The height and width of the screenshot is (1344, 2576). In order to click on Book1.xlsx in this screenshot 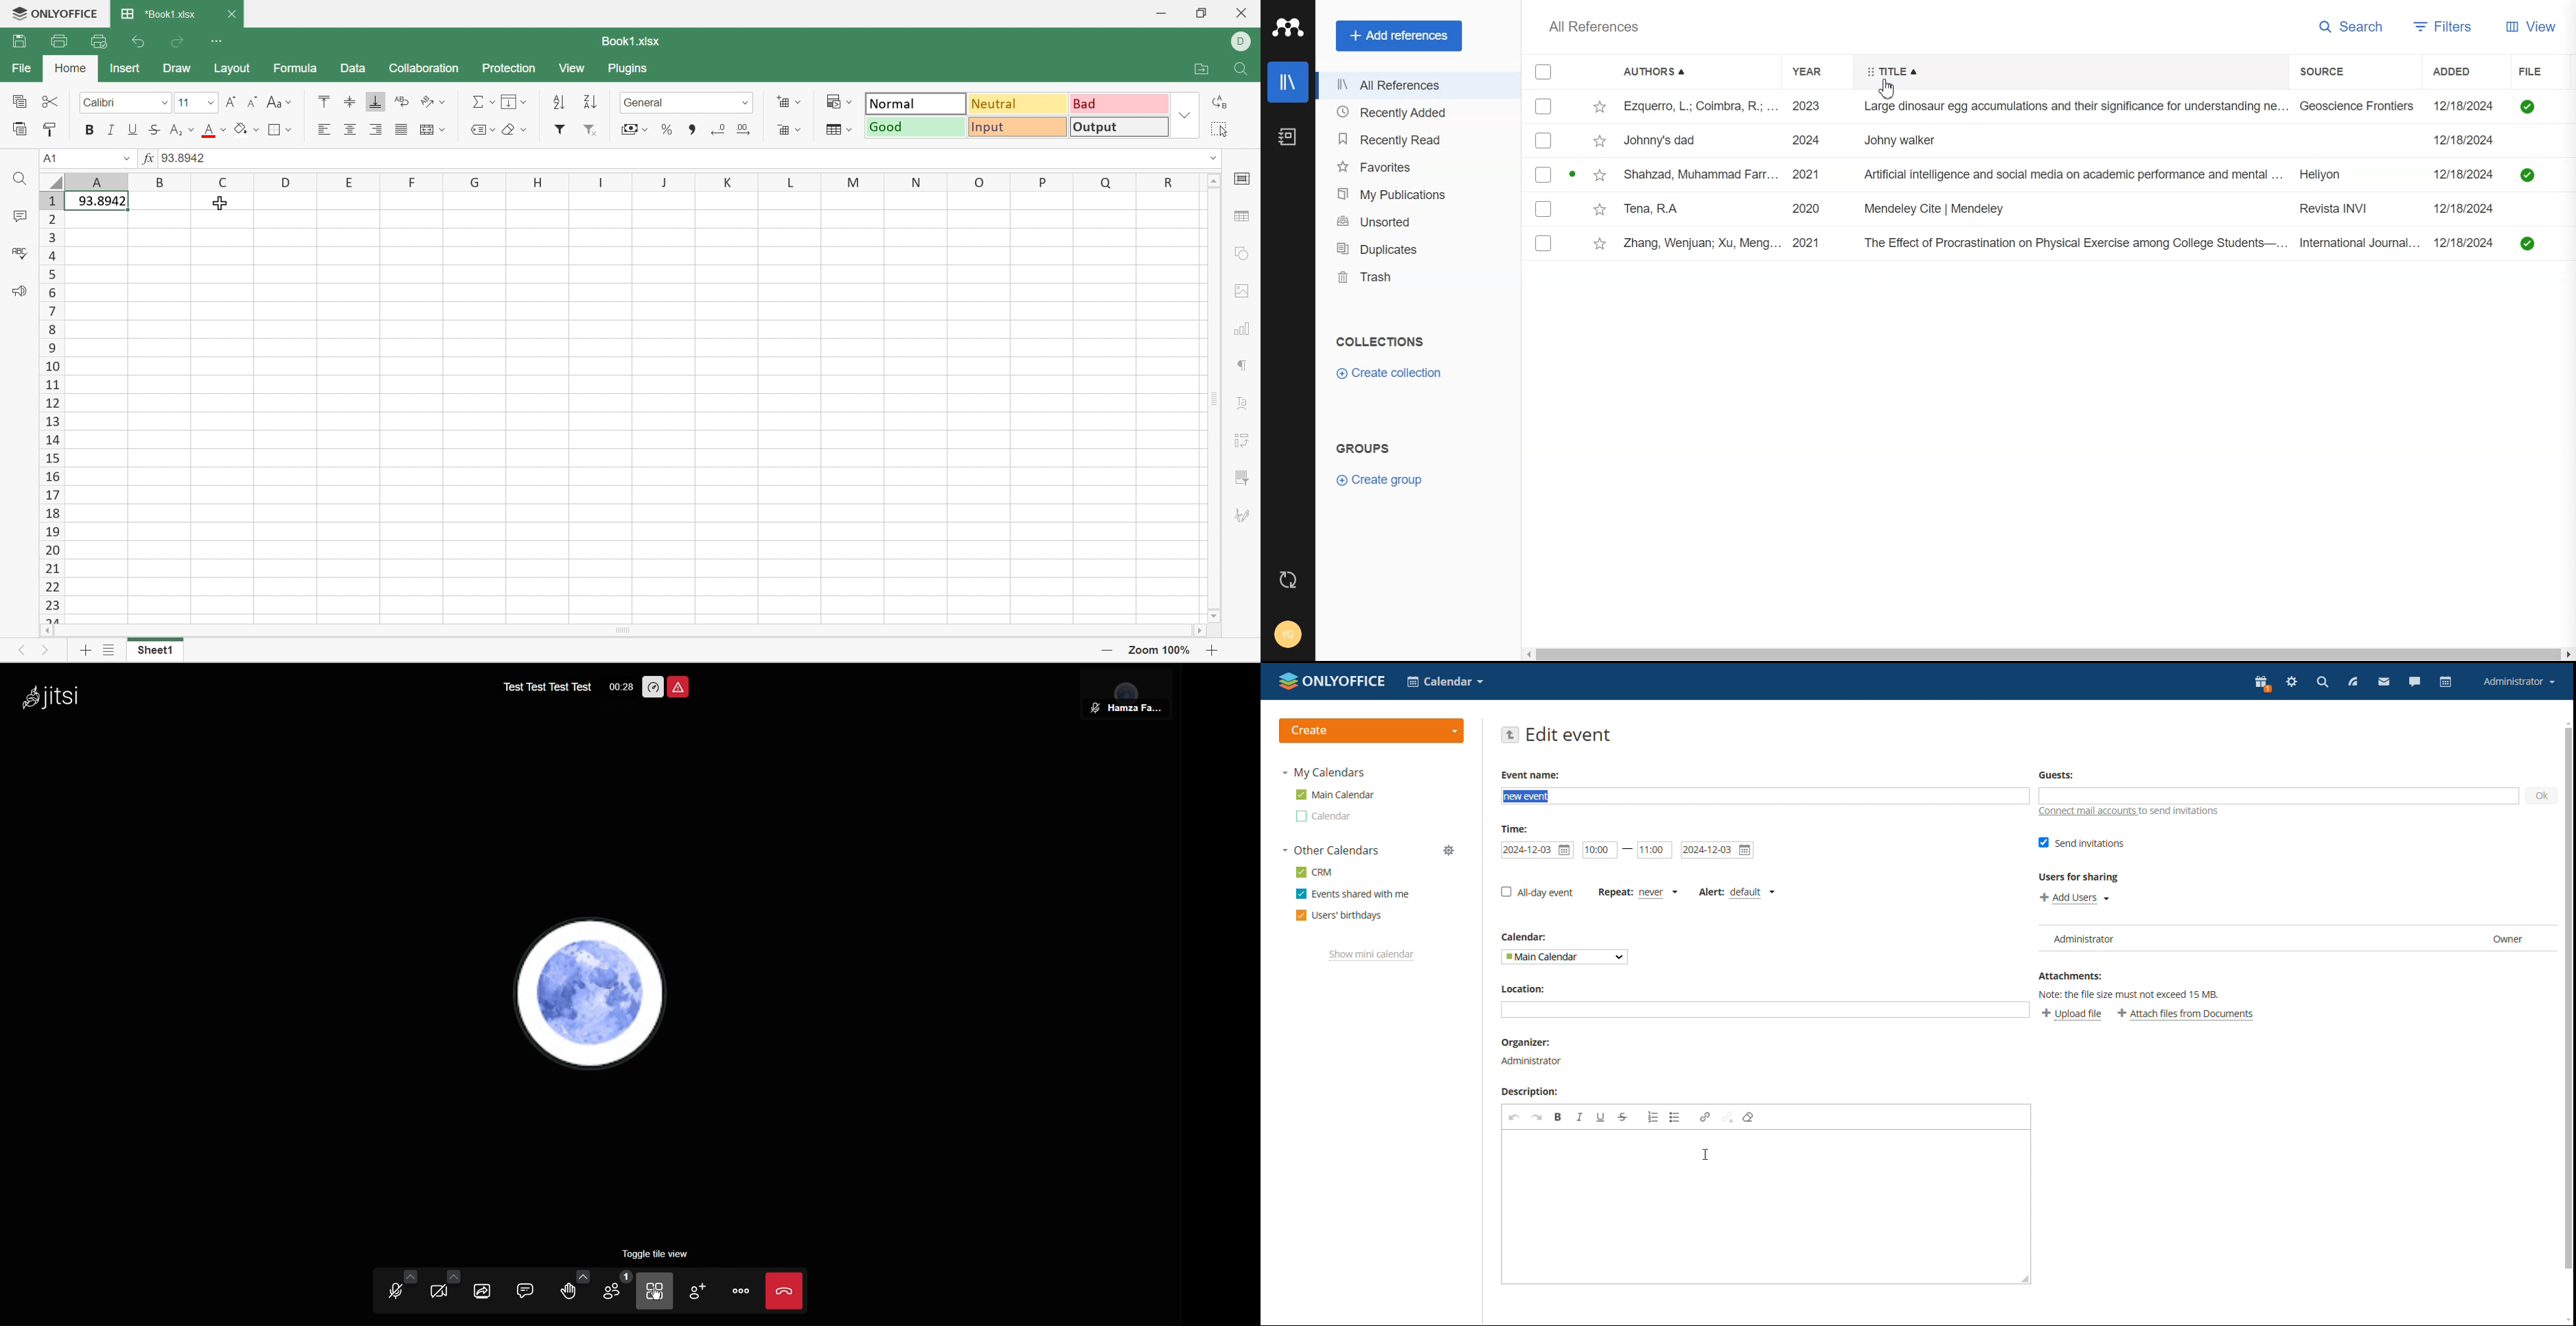, I will do `click(632, 40)`.